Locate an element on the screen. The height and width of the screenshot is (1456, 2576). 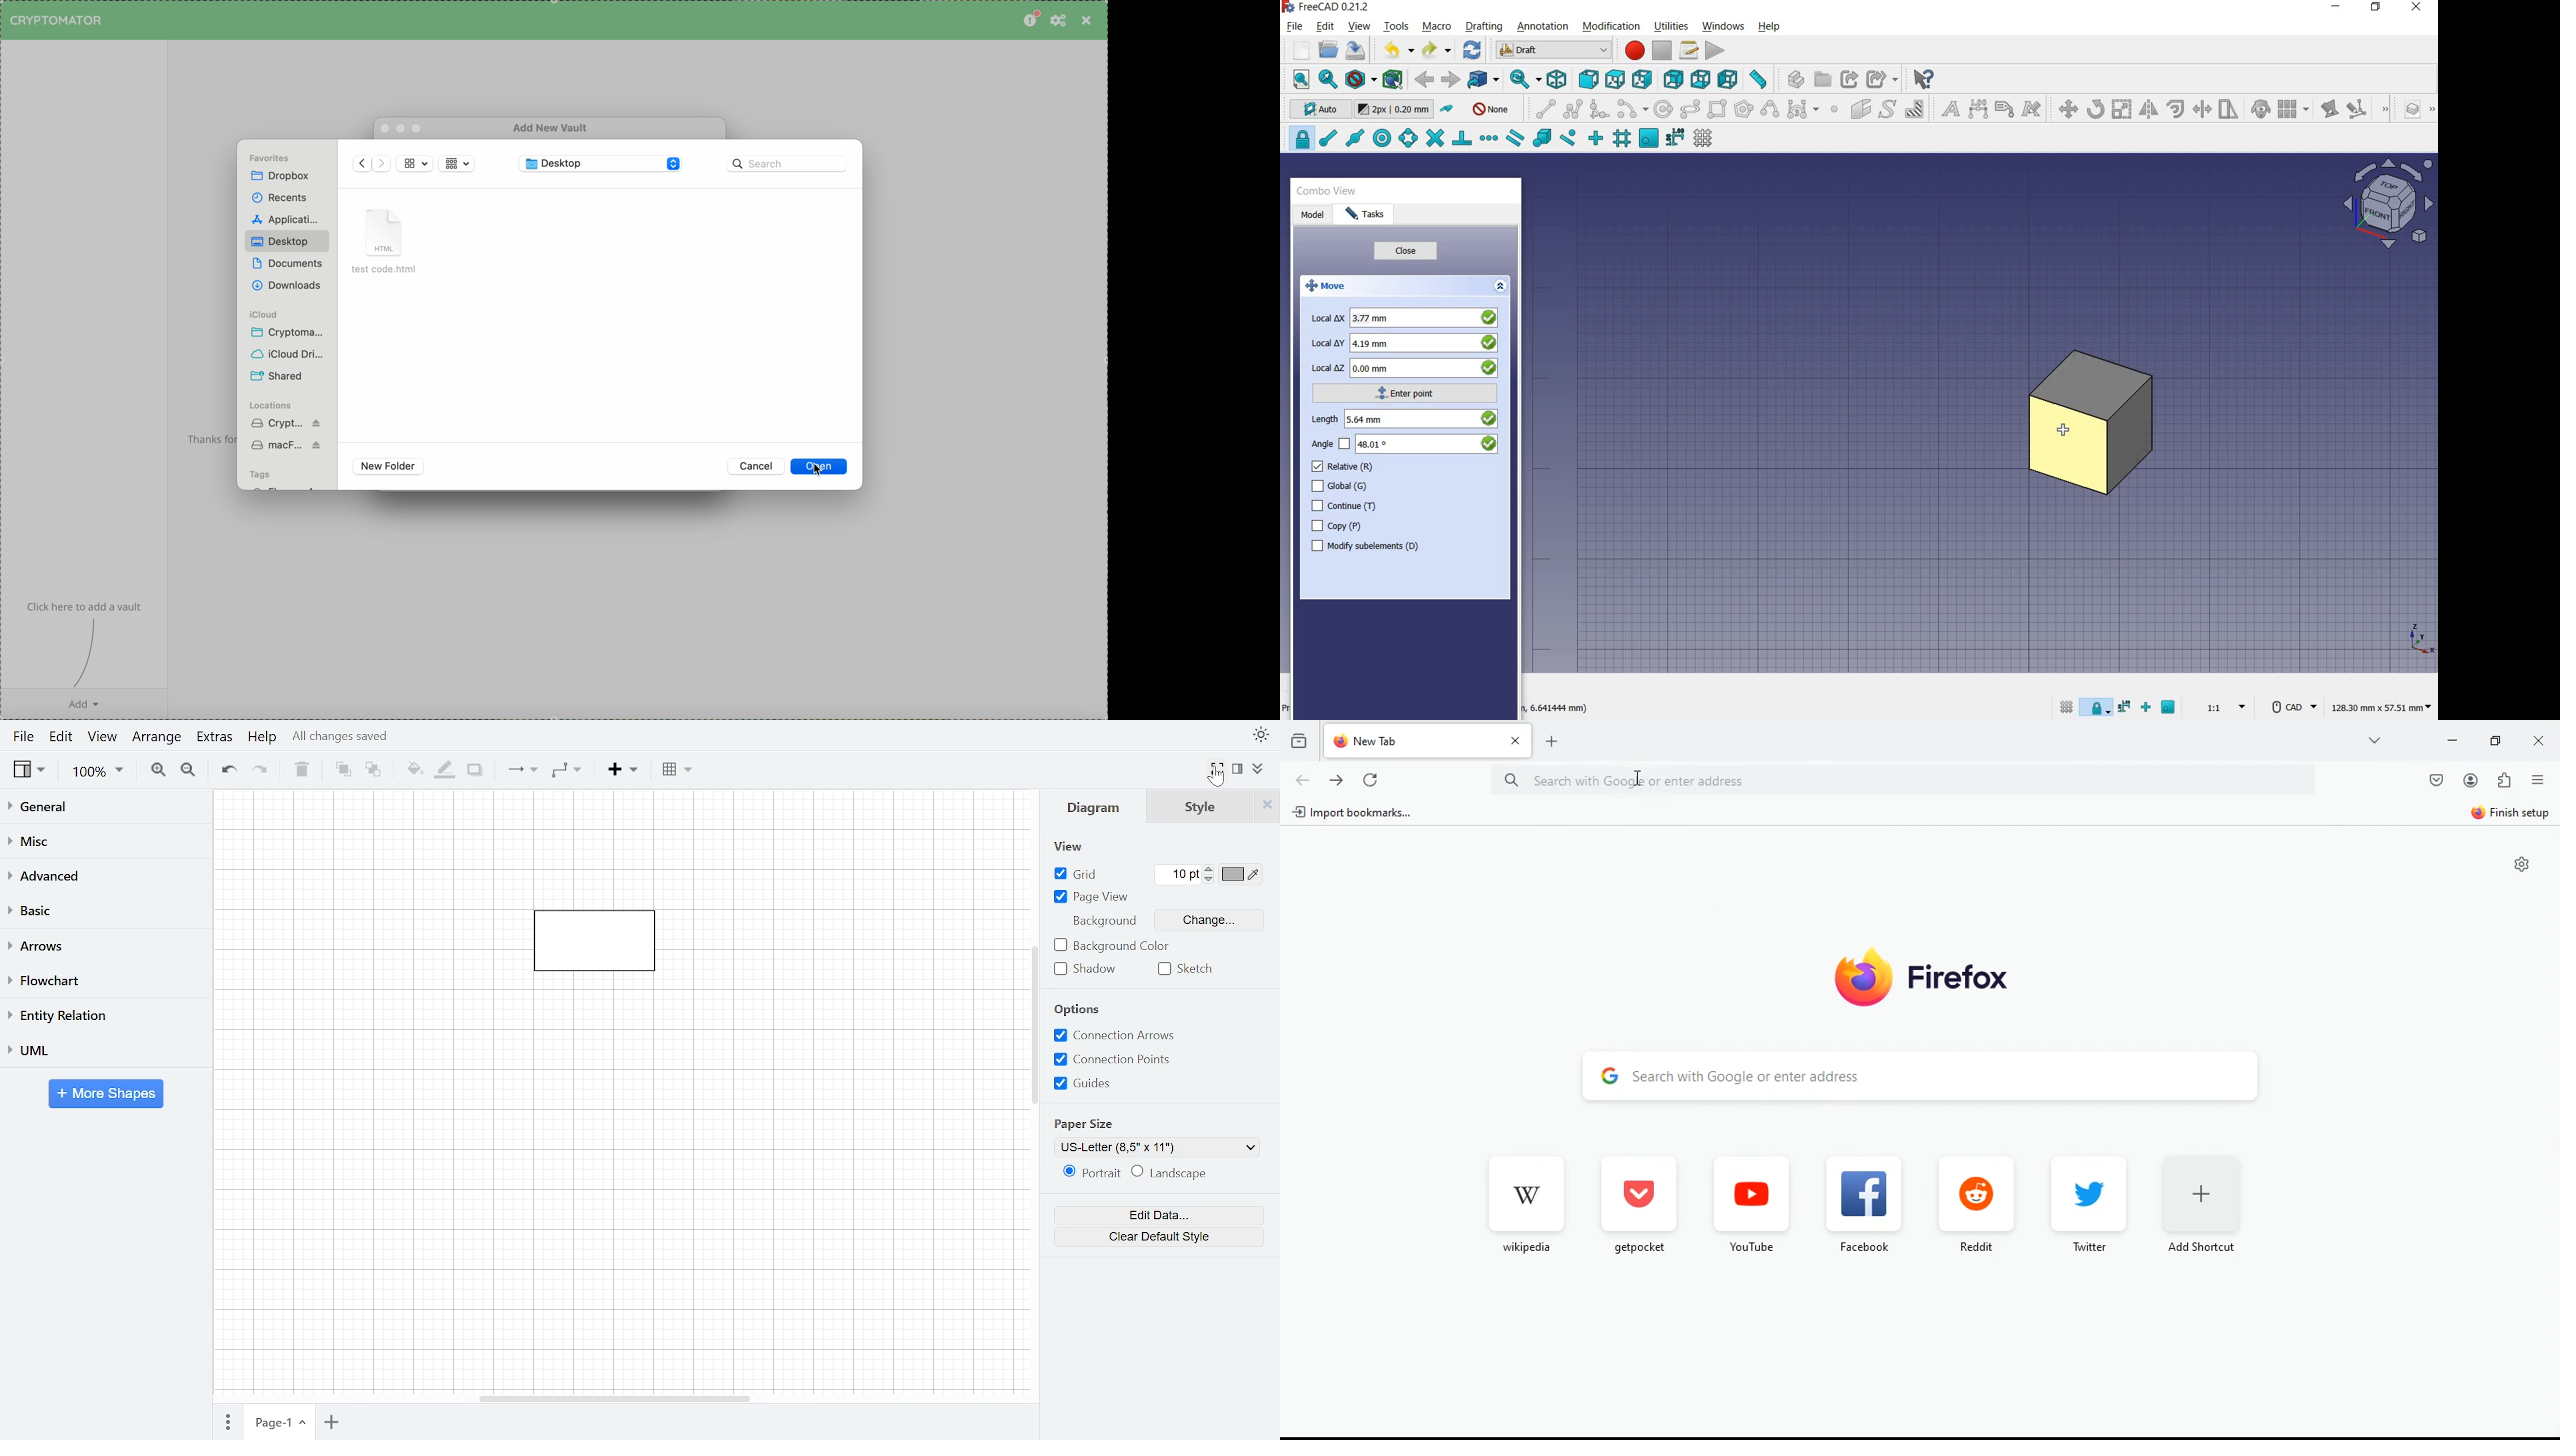
add tab is located at coordinates (1556, 740).